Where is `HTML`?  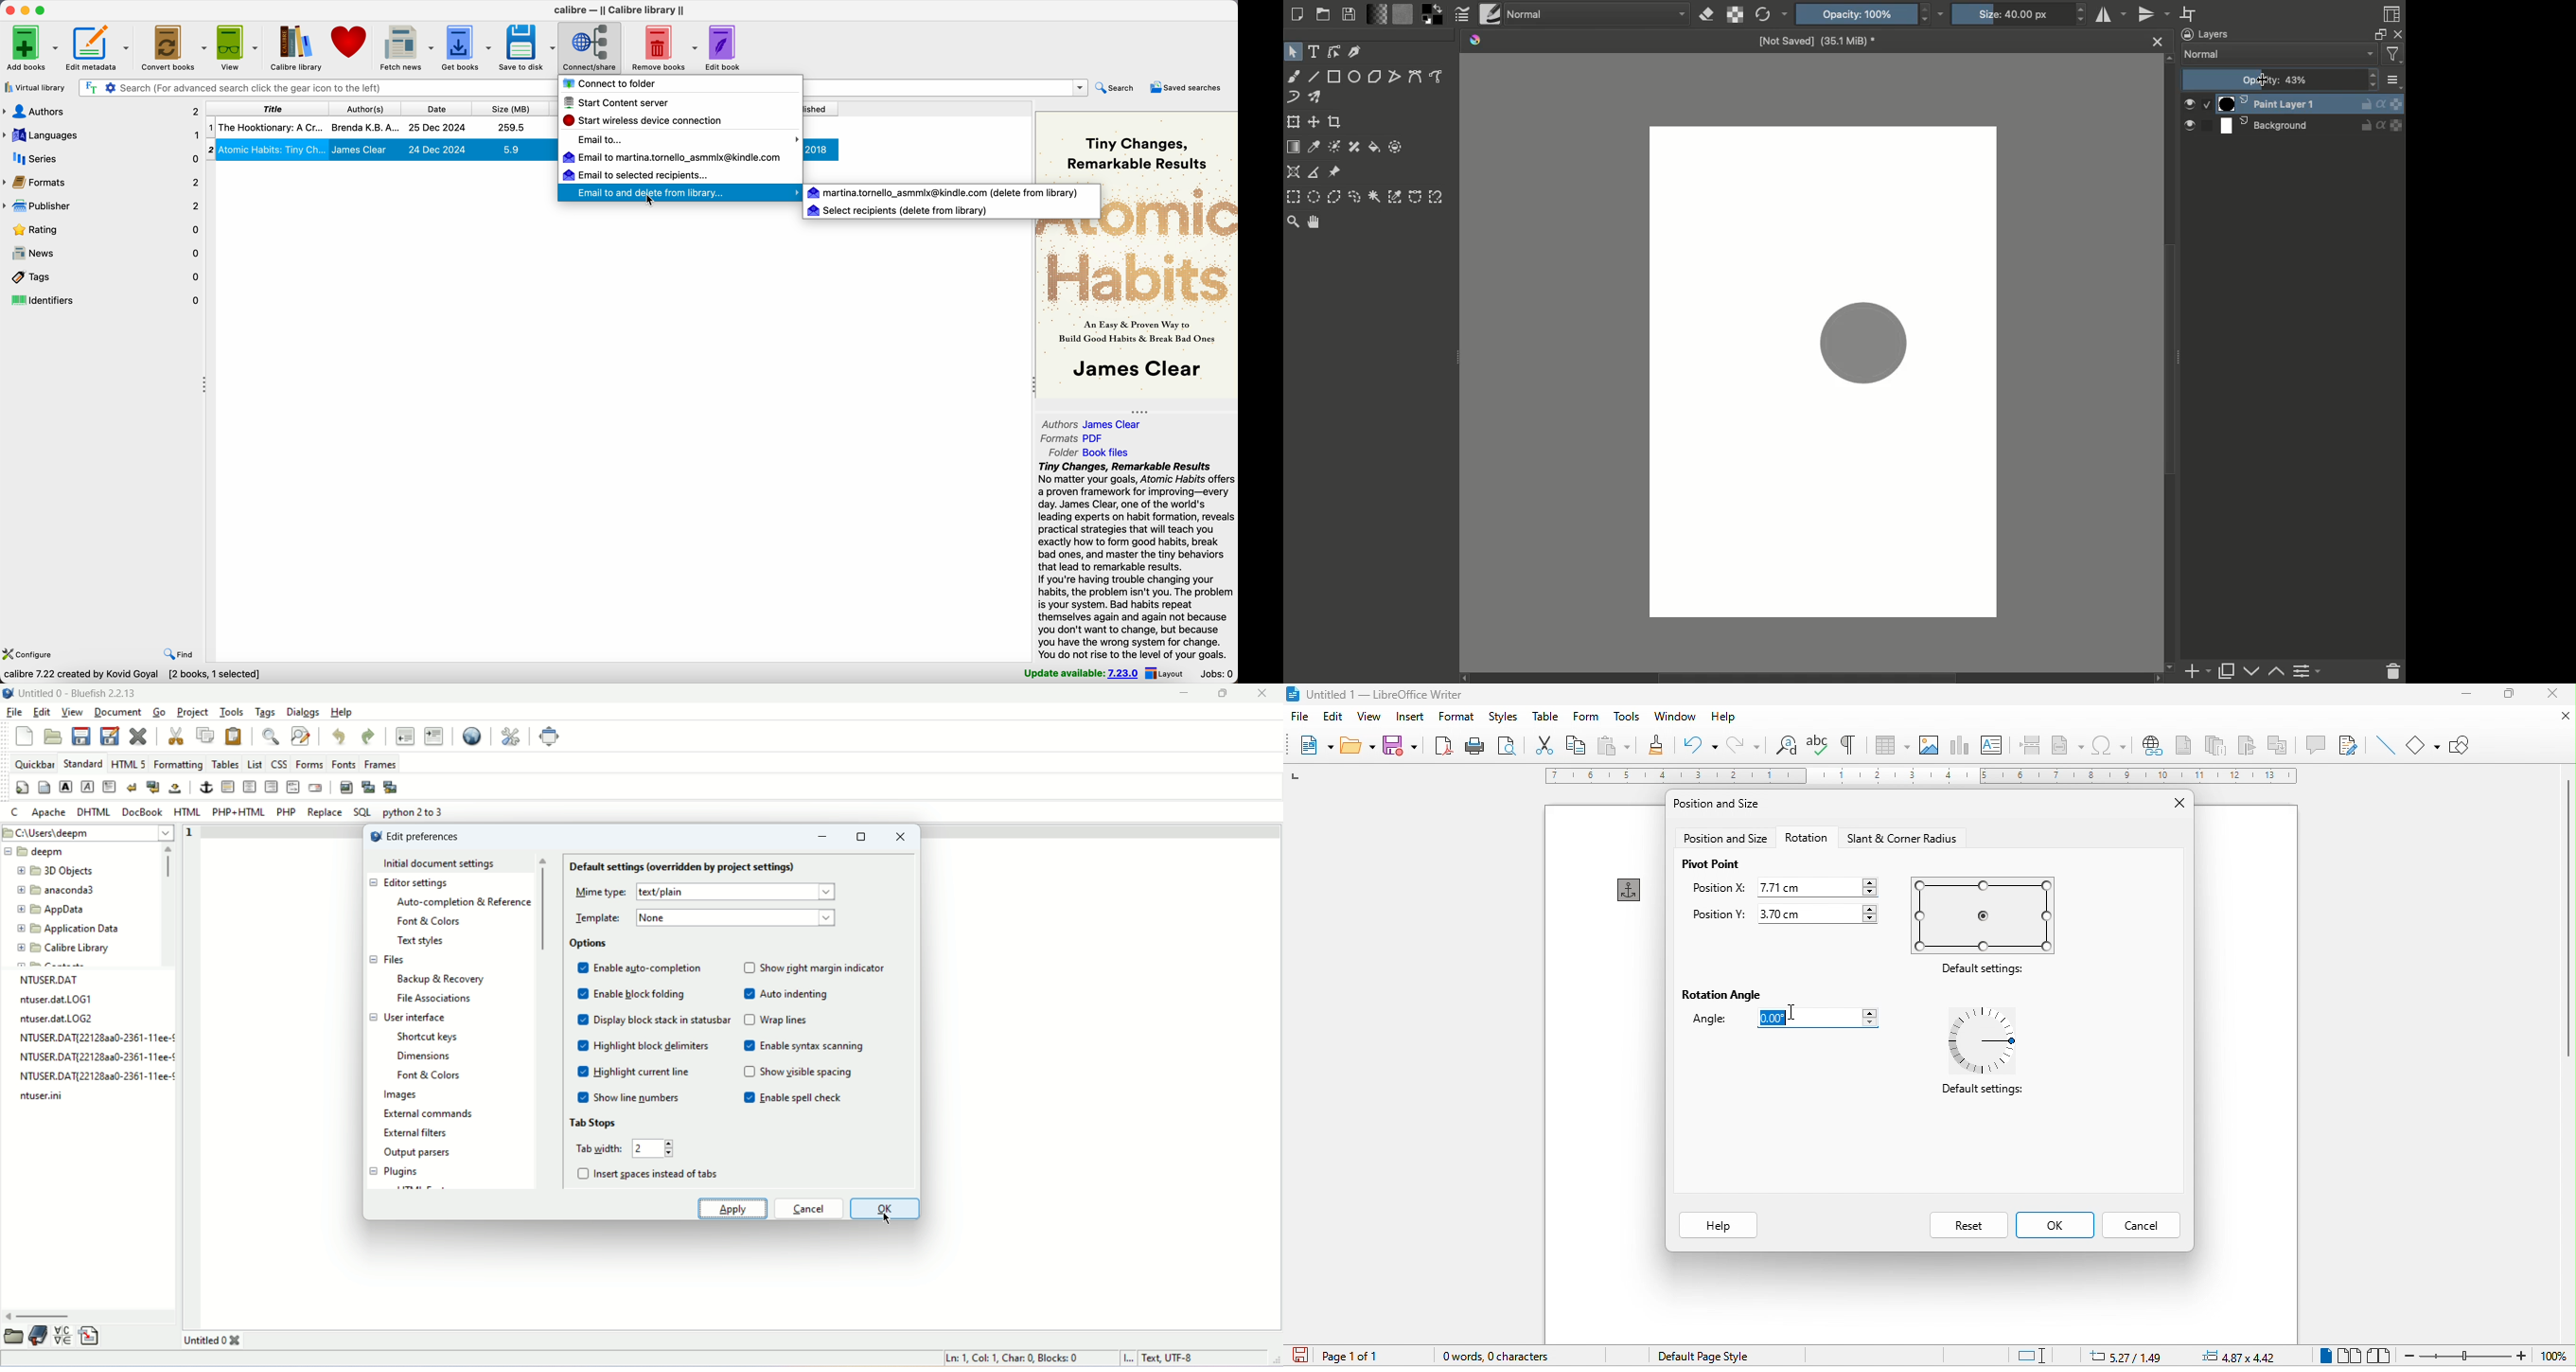 HTML is located at coordinates (187, 812).